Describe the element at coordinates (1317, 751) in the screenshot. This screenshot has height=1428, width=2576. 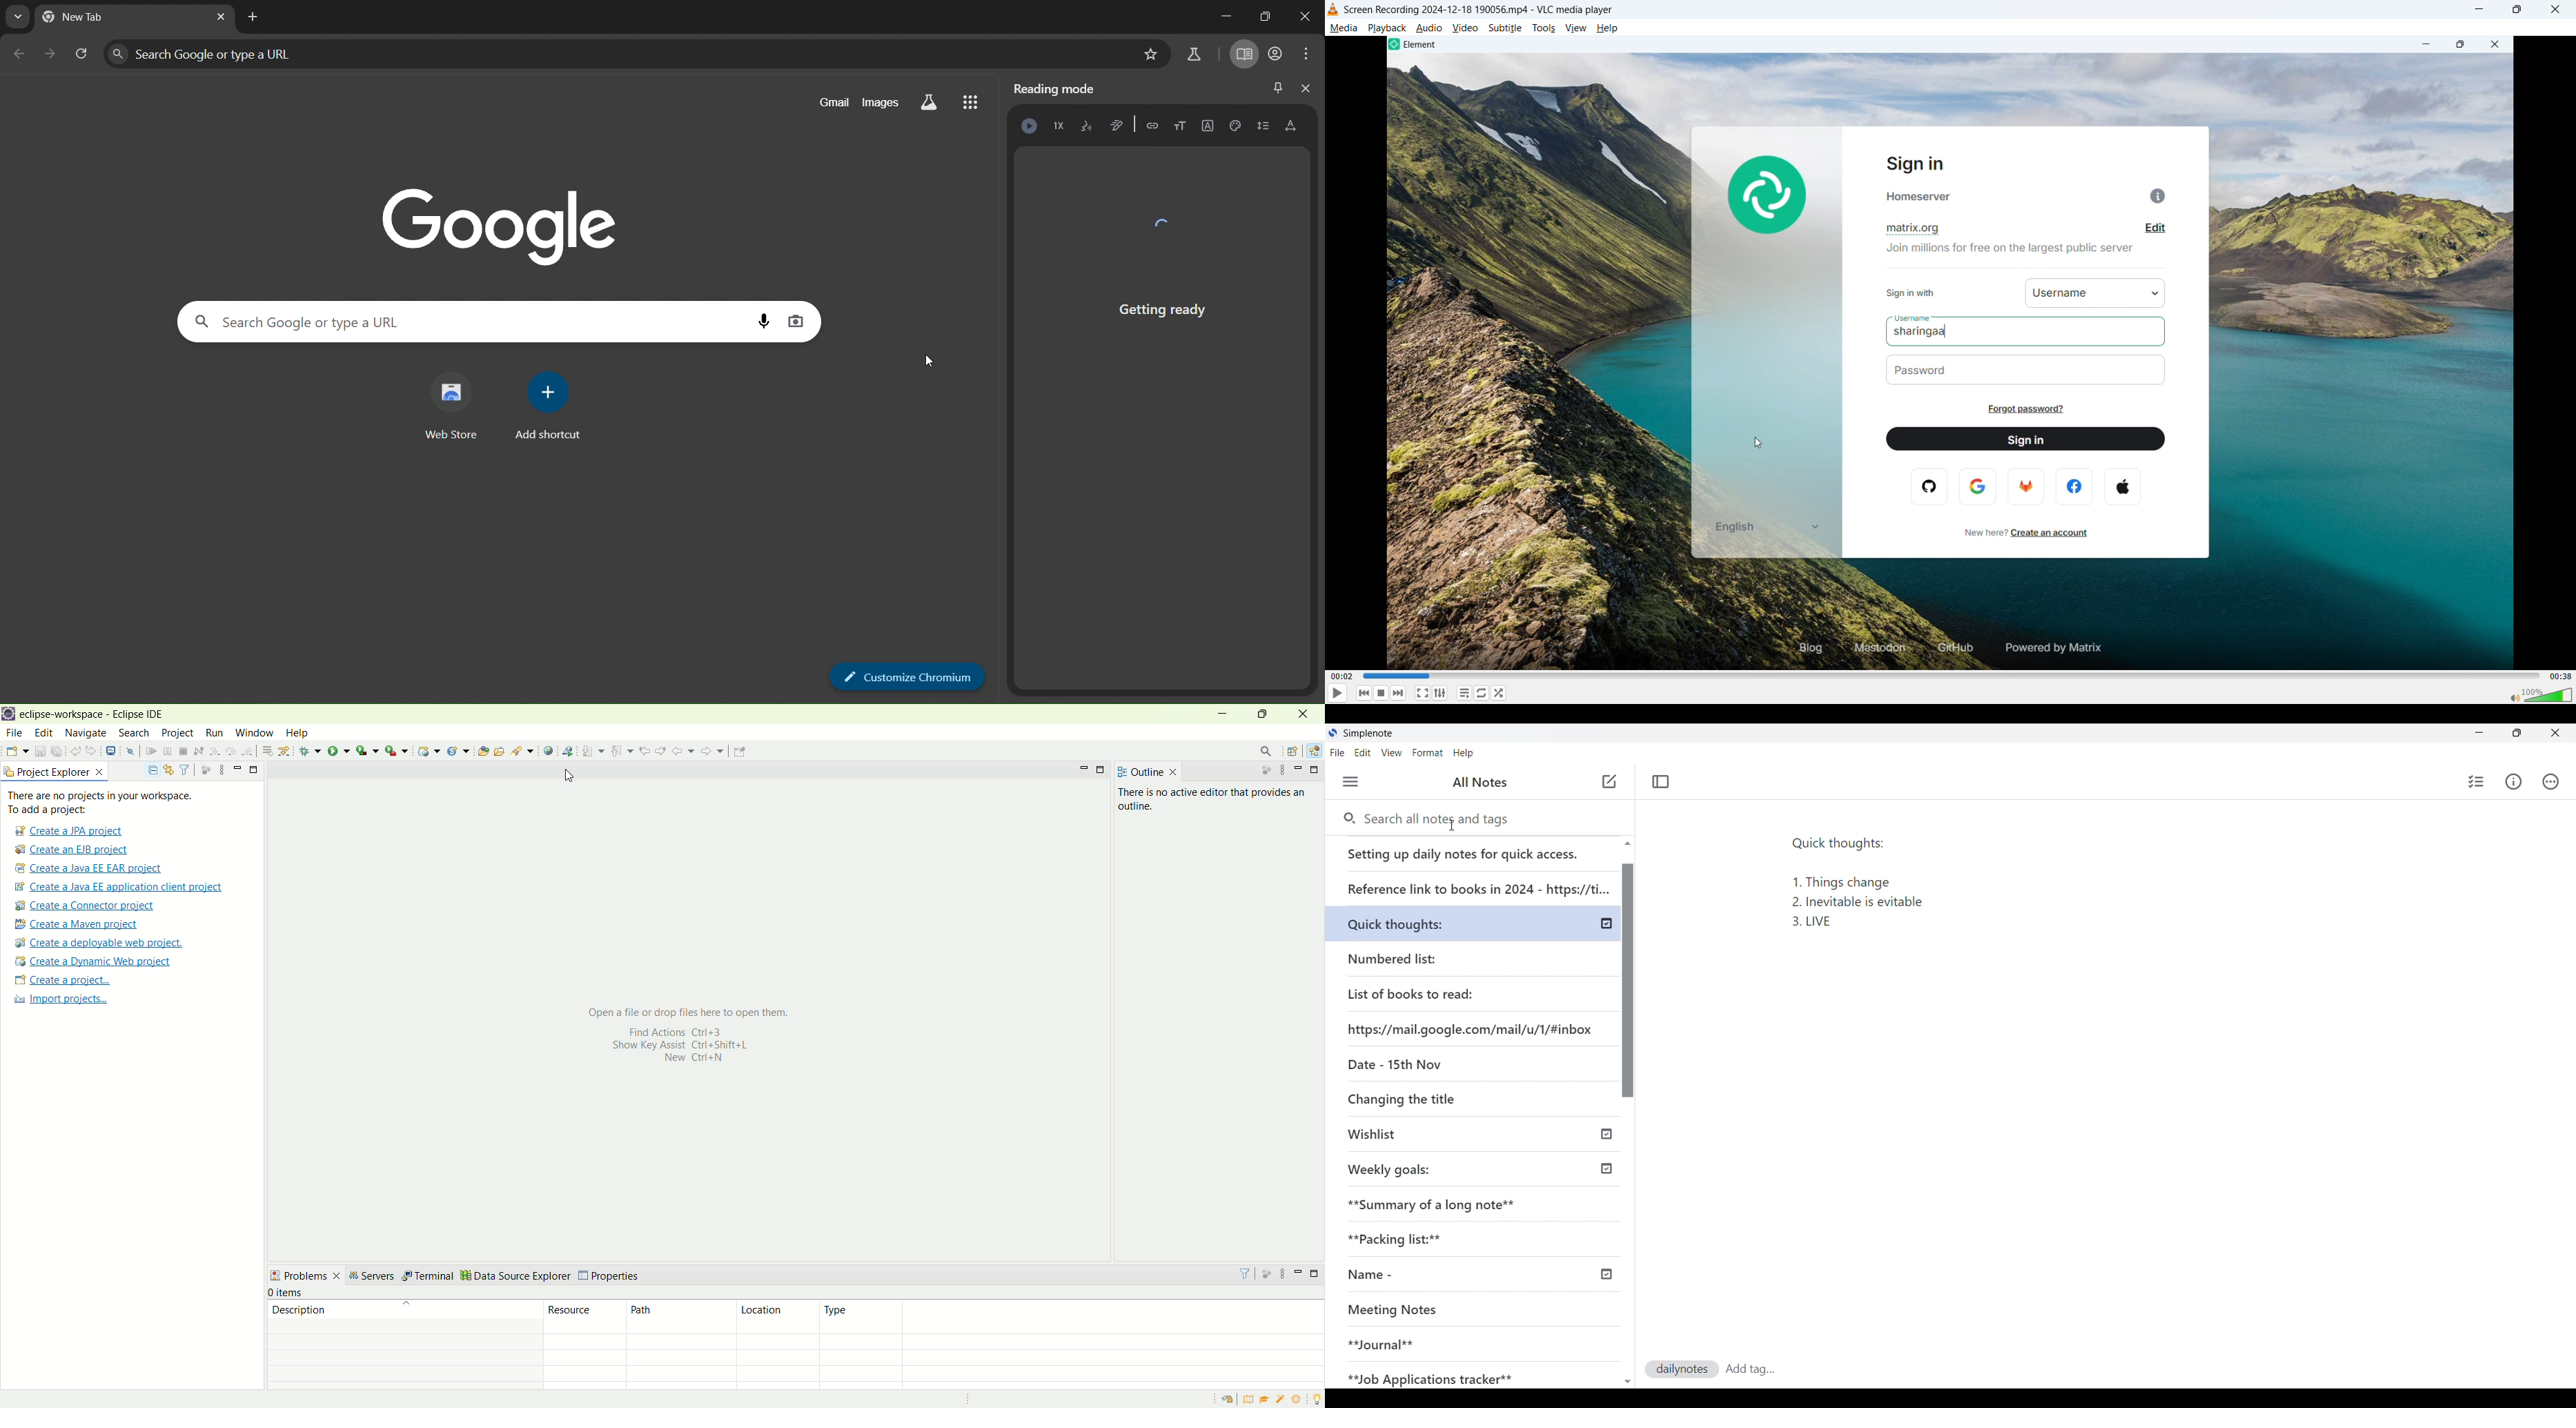
I see `Java EE` at that location.